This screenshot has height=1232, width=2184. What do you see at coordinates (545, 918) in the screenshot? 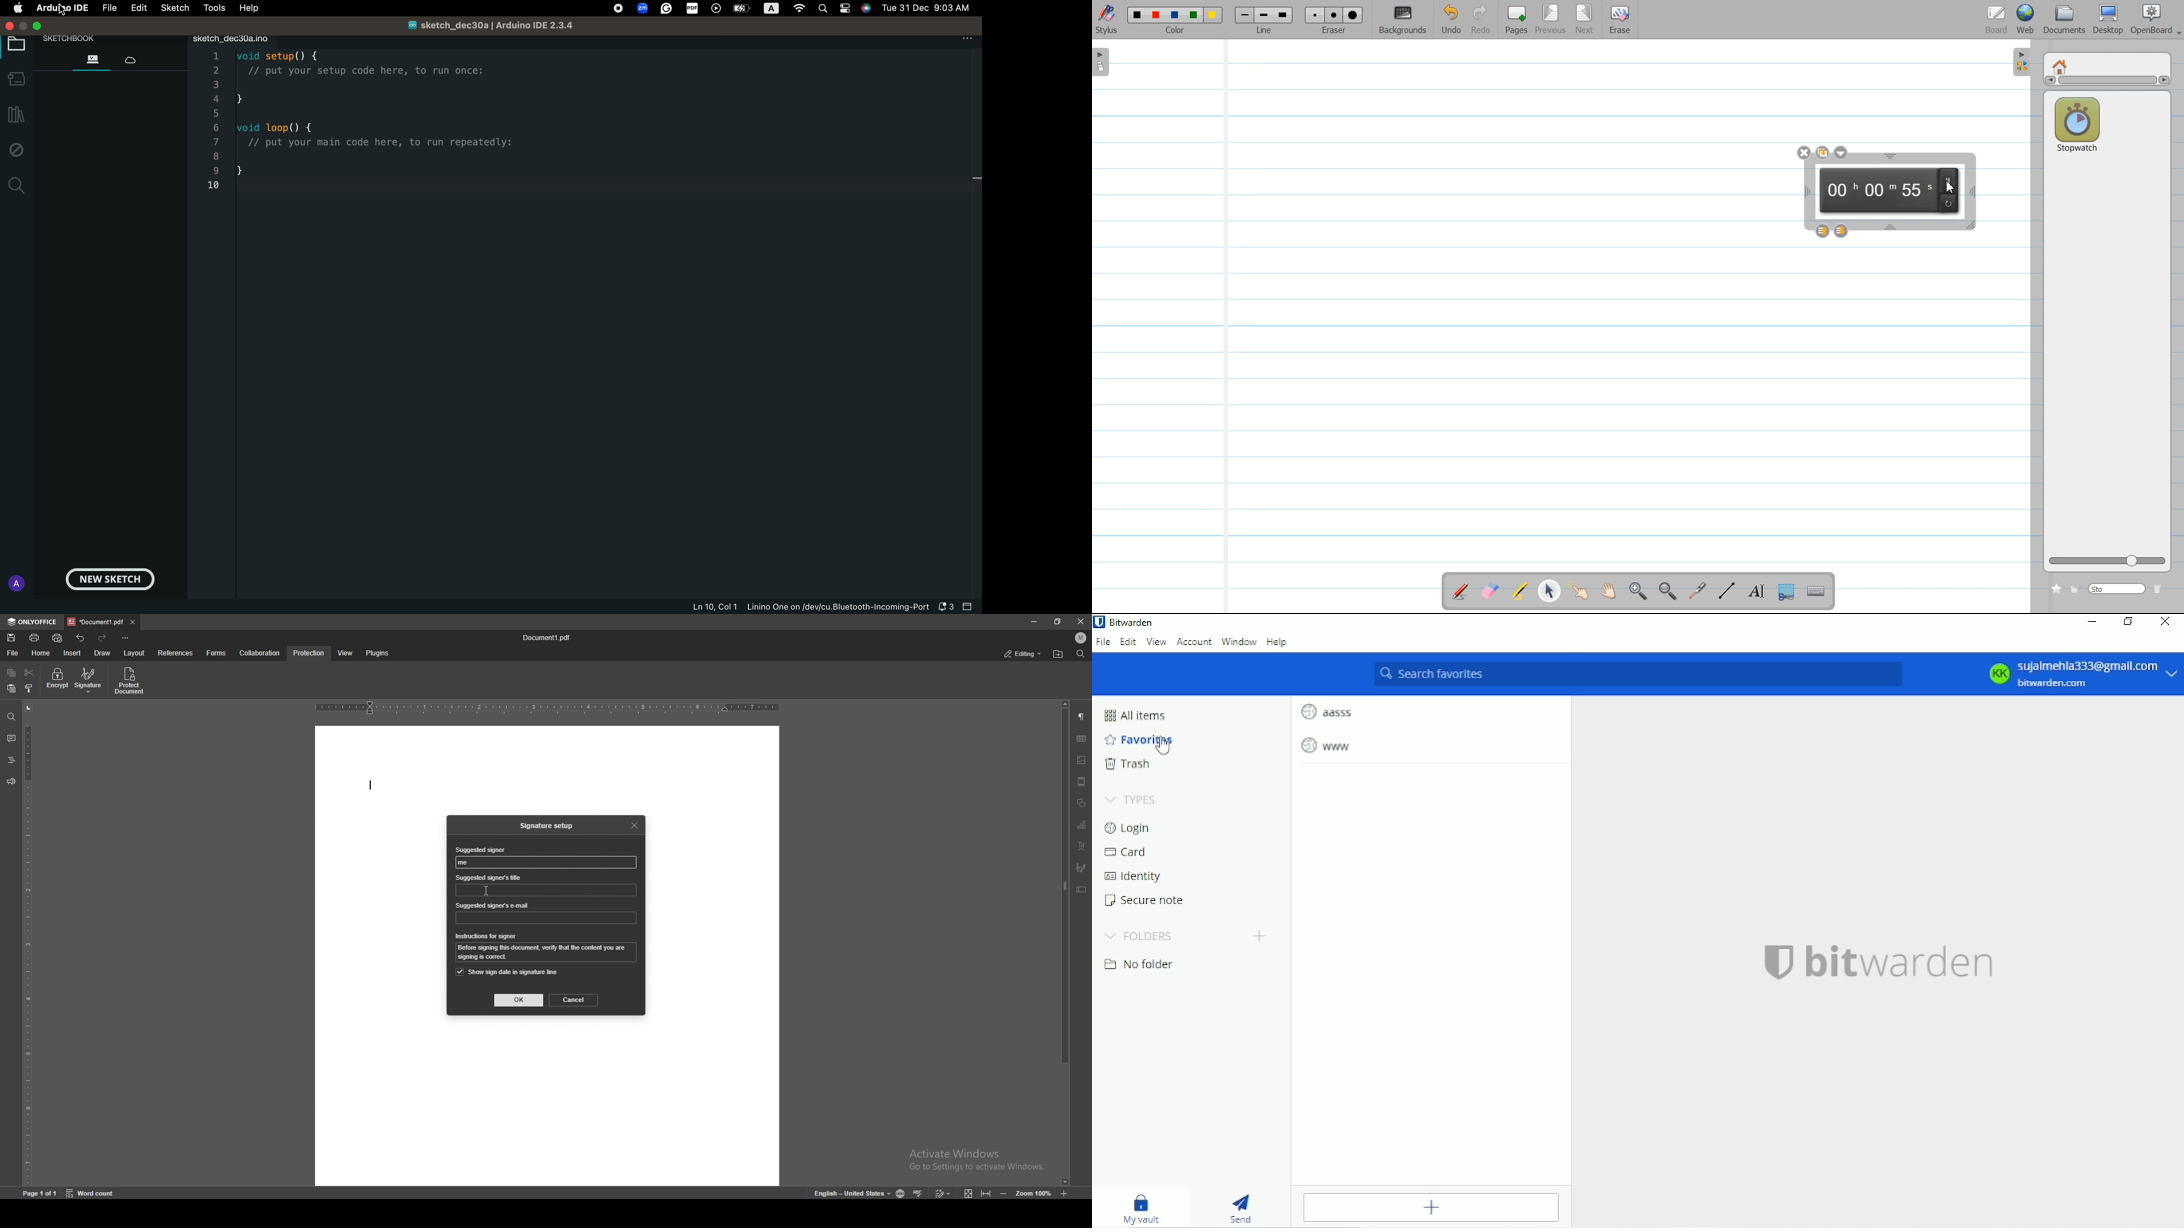
I see `input box` at bounding box center [545, 918].